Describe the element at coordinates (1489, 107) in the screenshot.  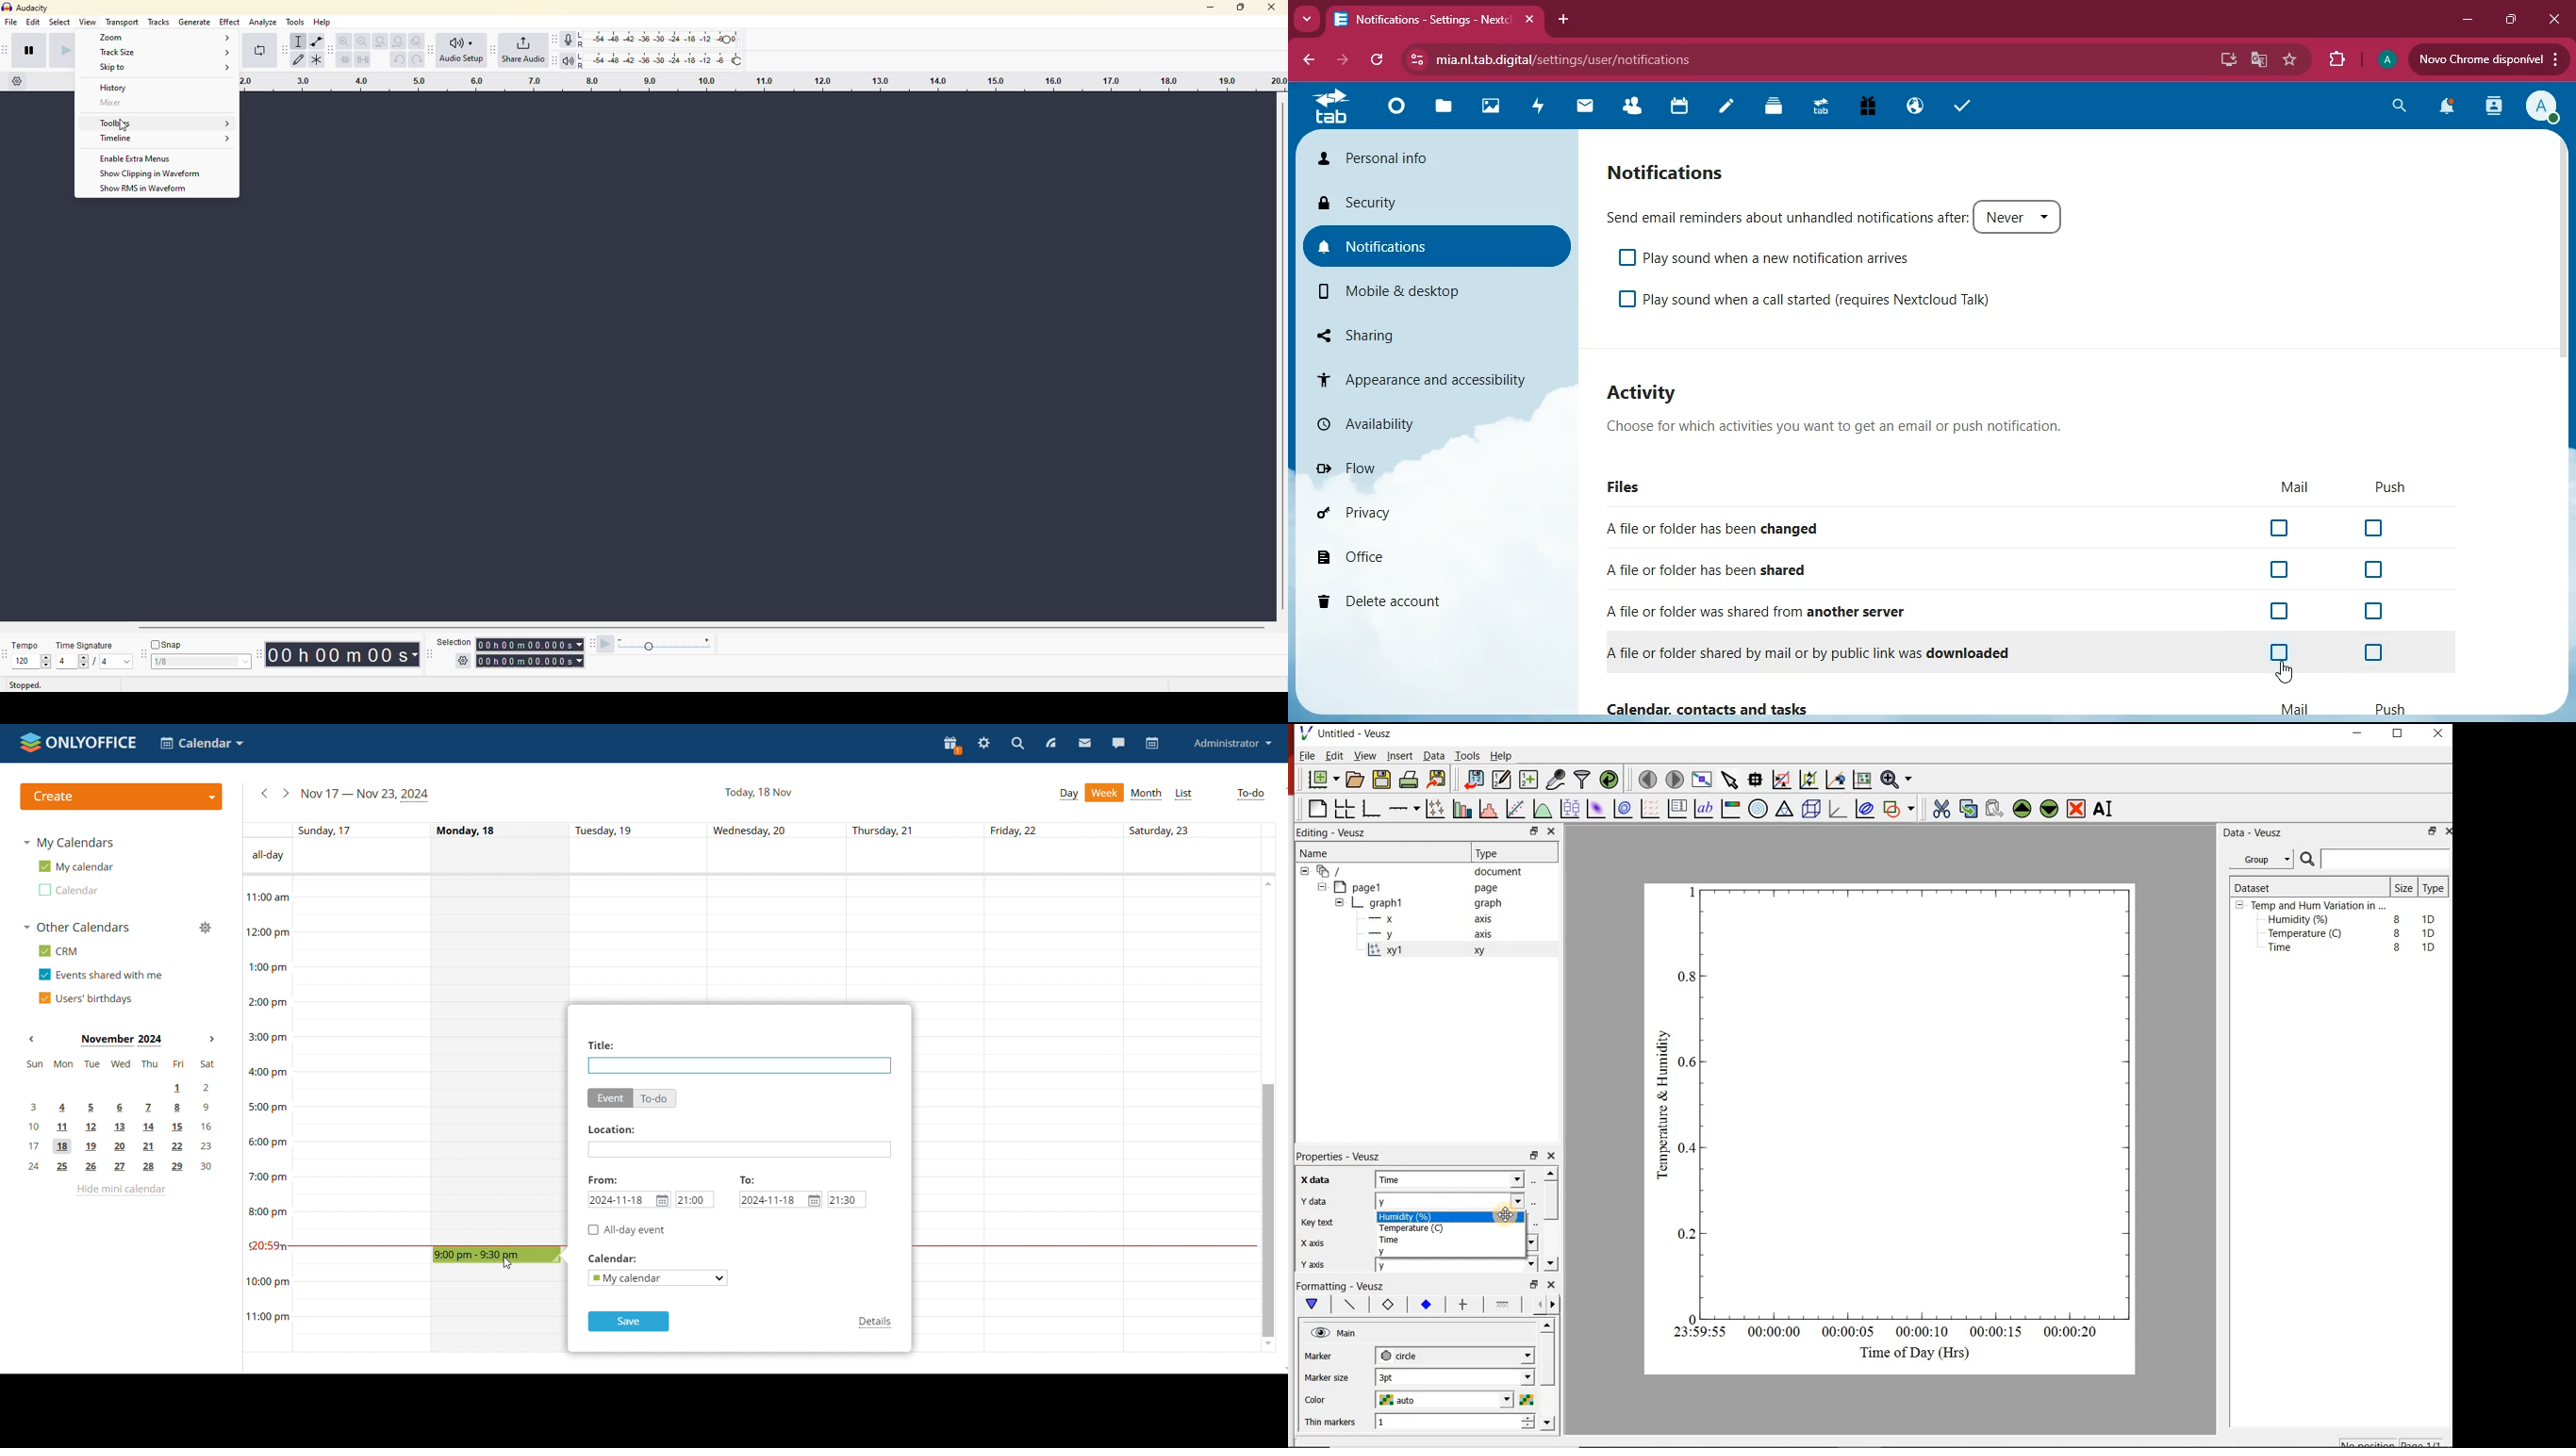
I see `images` at that location.